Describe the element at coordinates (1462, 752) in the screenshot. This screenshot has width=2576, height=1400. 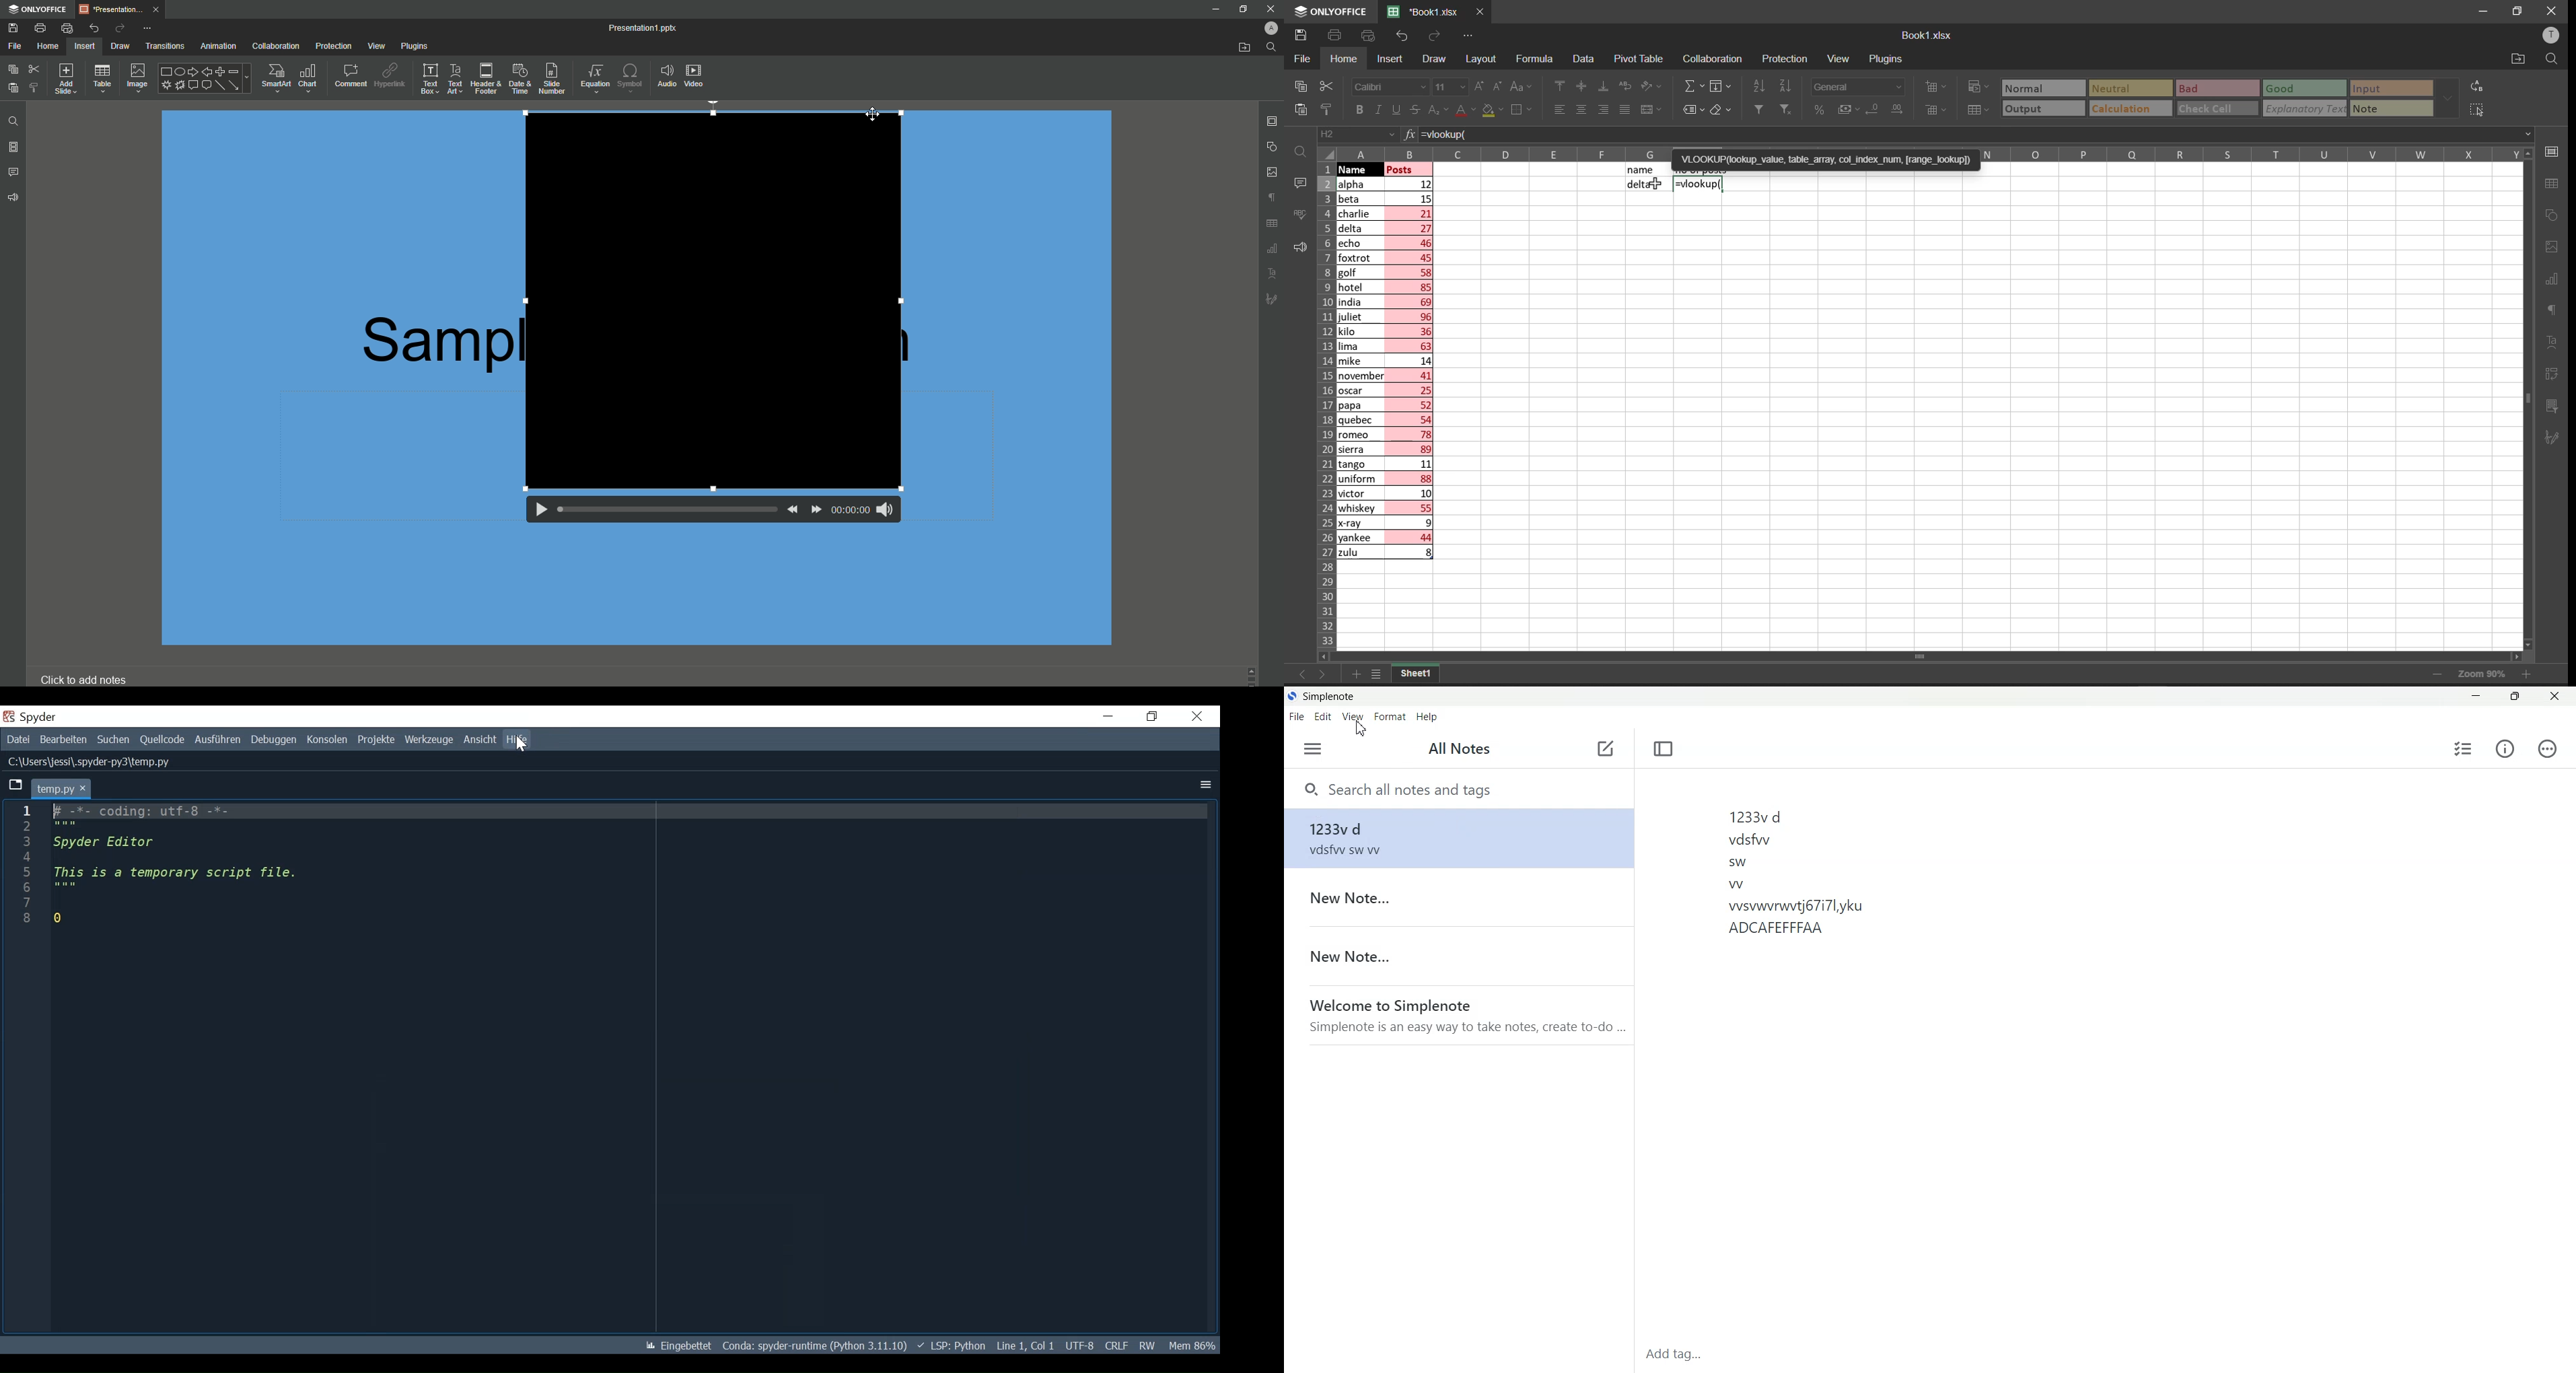
I see `All Notes` at that location.